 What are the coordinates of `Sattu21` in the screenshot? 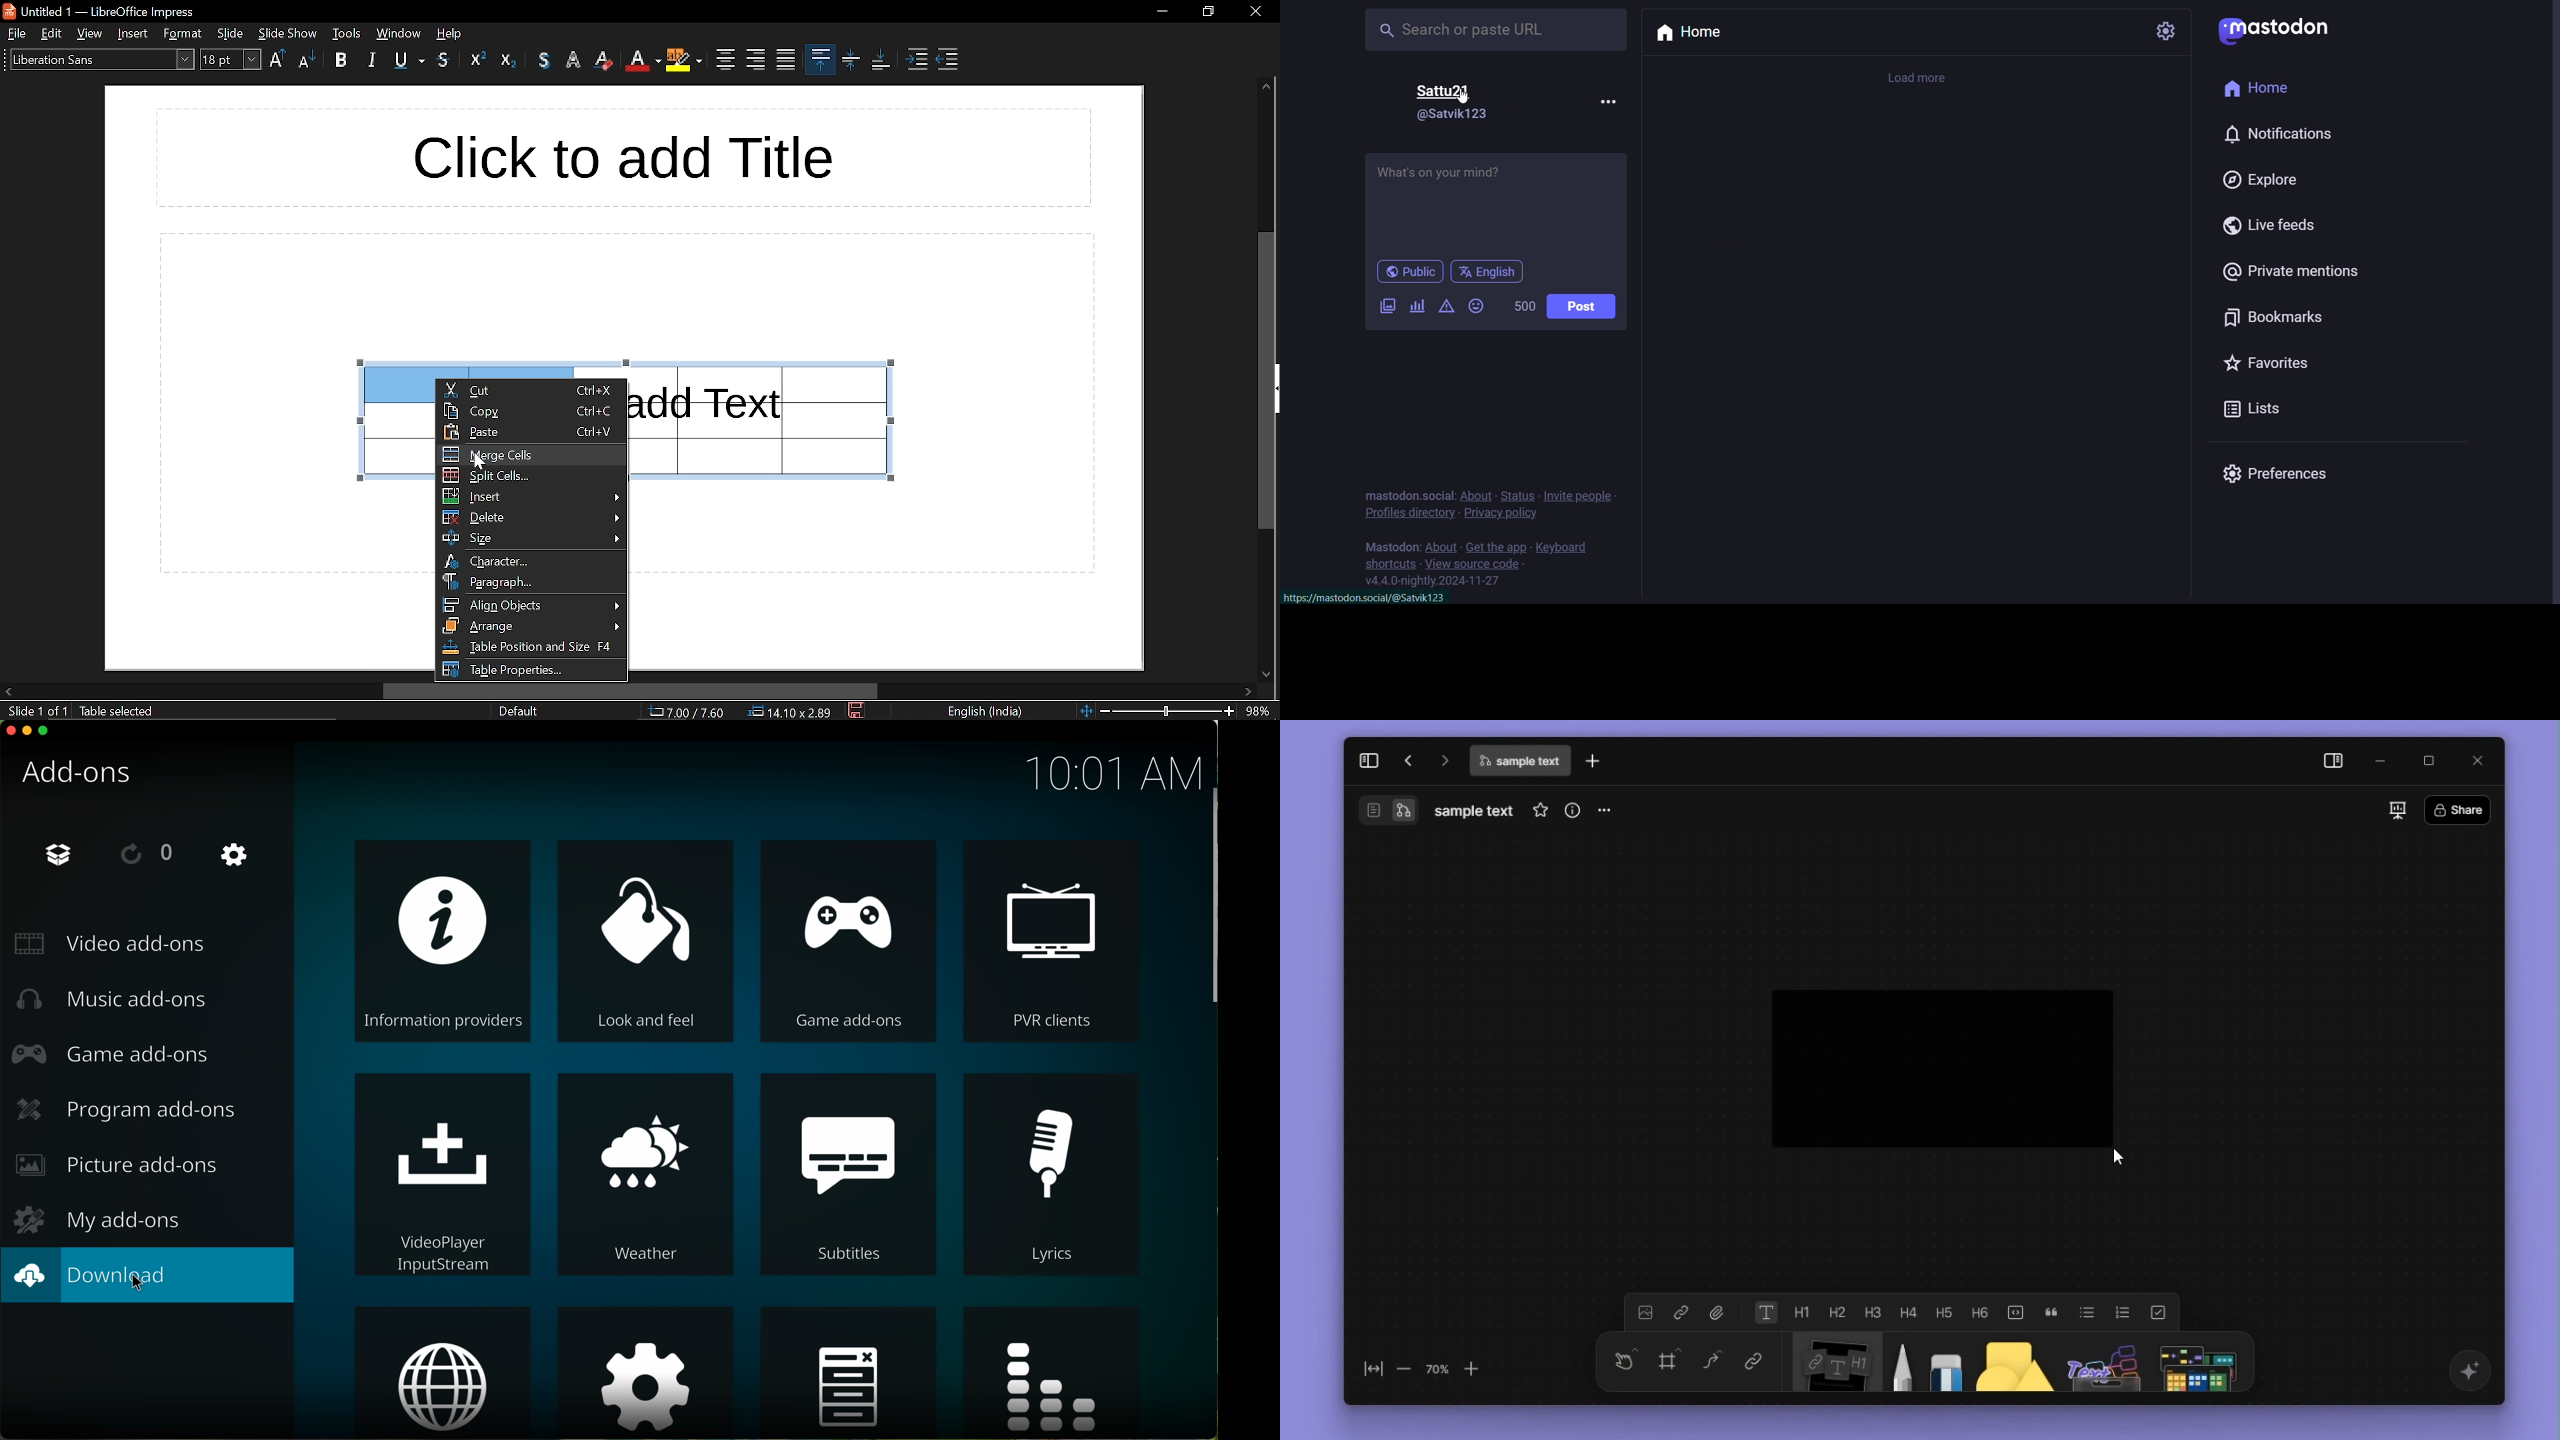 It's located at (1445, 92).